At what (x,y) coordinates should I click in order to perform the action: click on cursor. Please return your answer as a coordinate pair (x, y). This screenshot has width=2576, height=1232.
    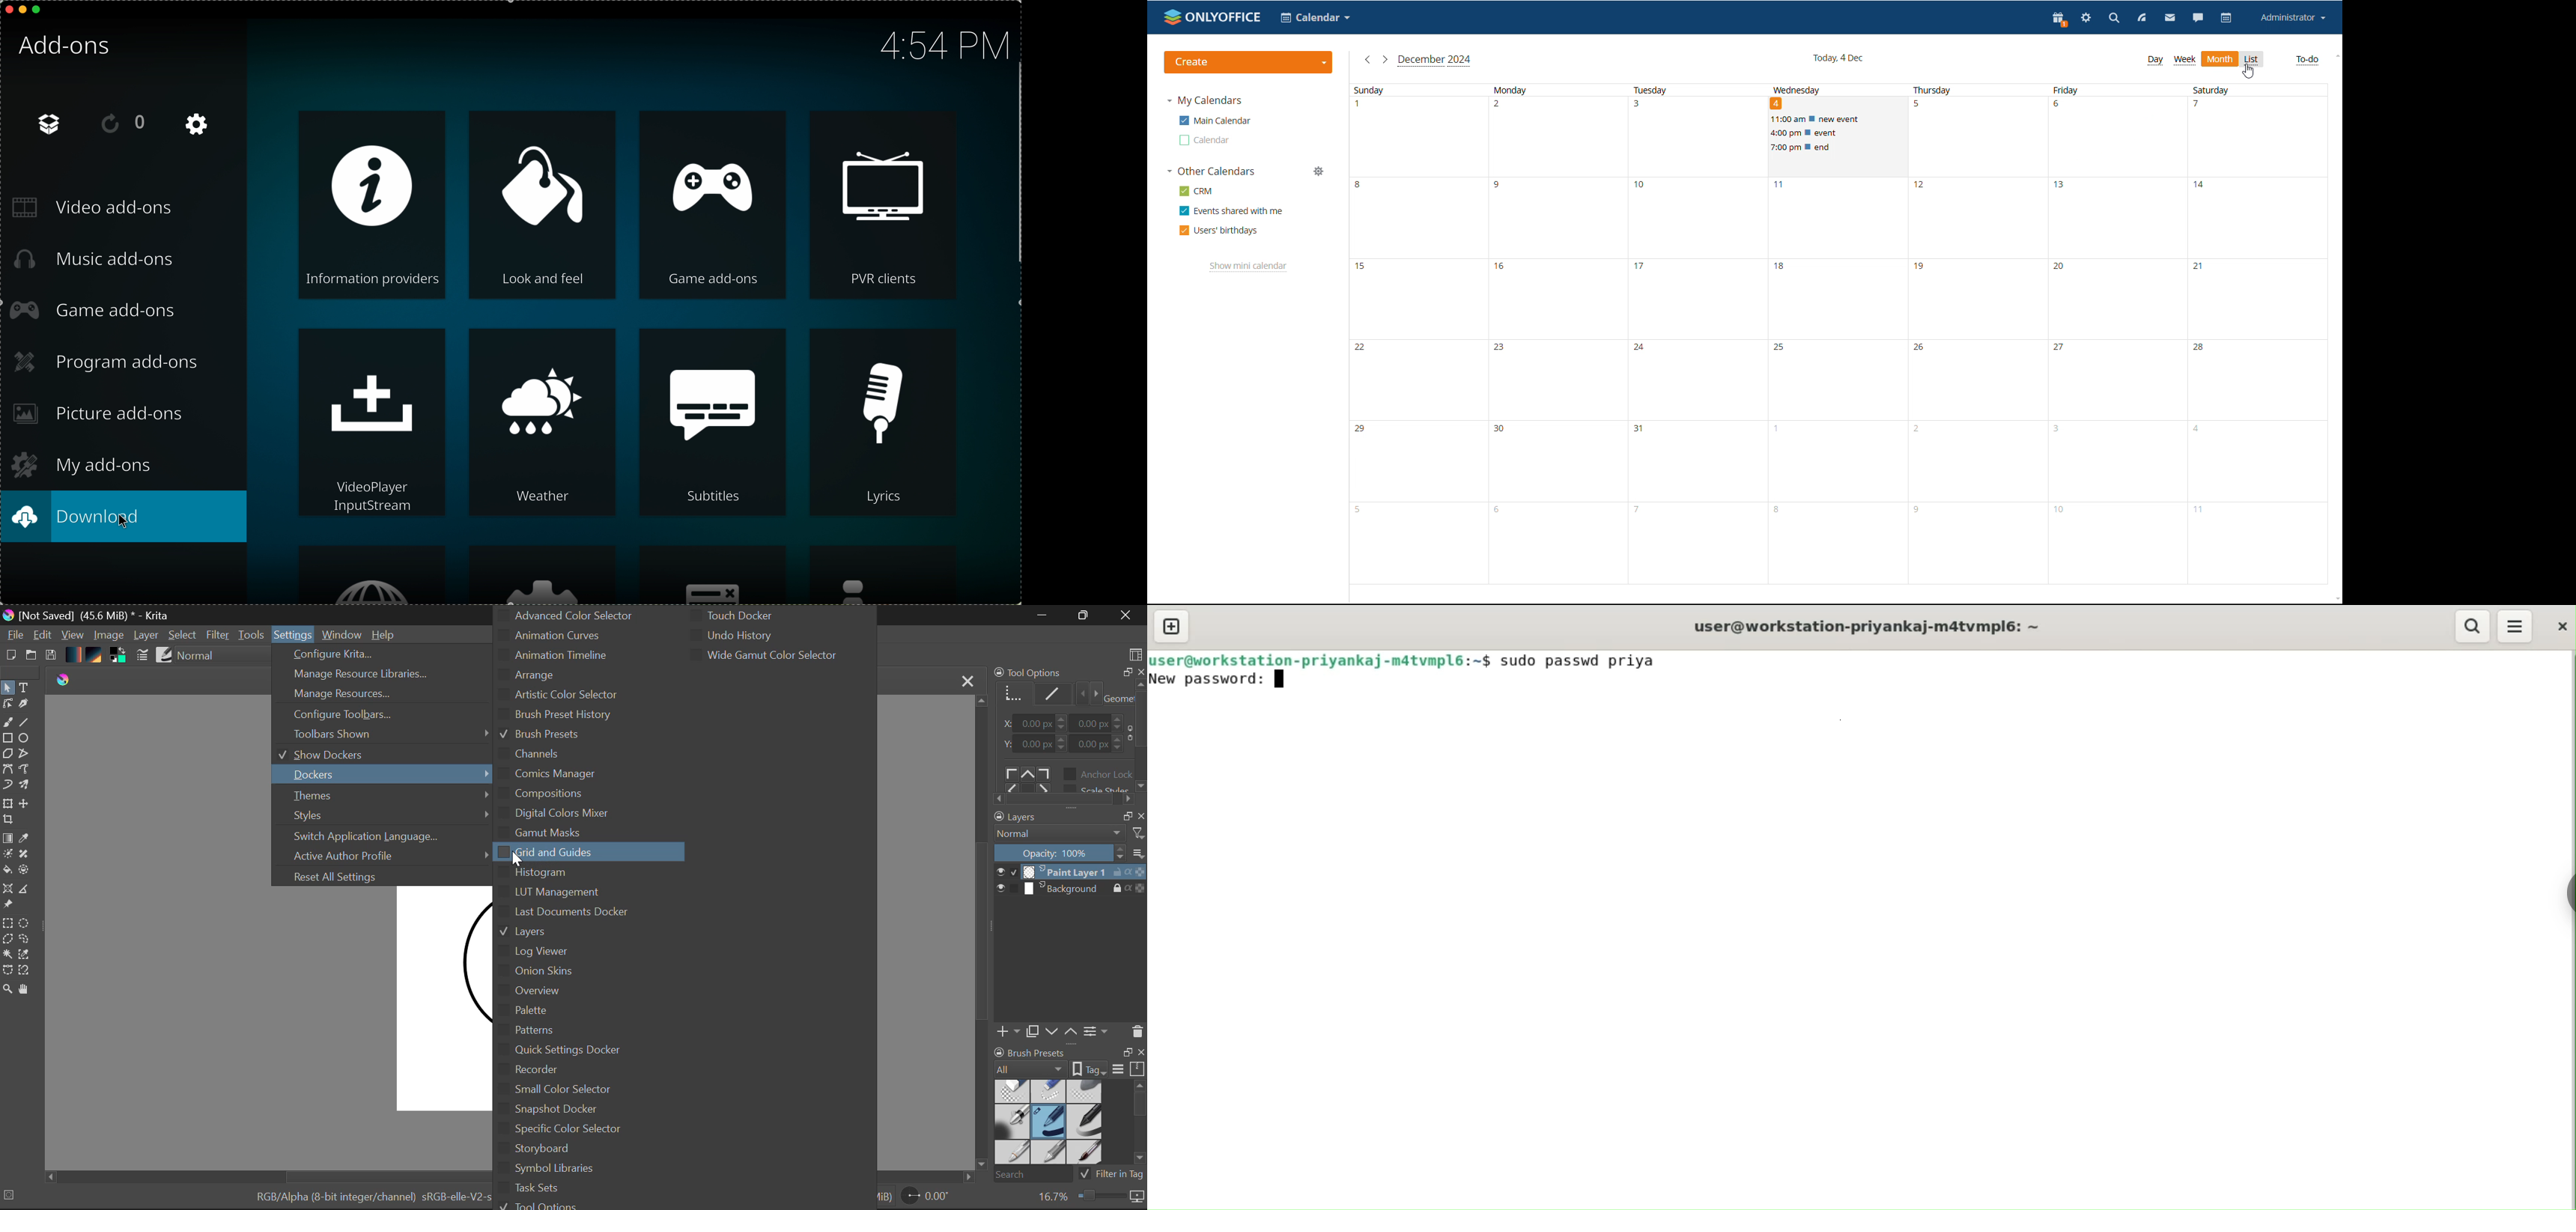
    Looking at the image, I should click on (2248, 72).